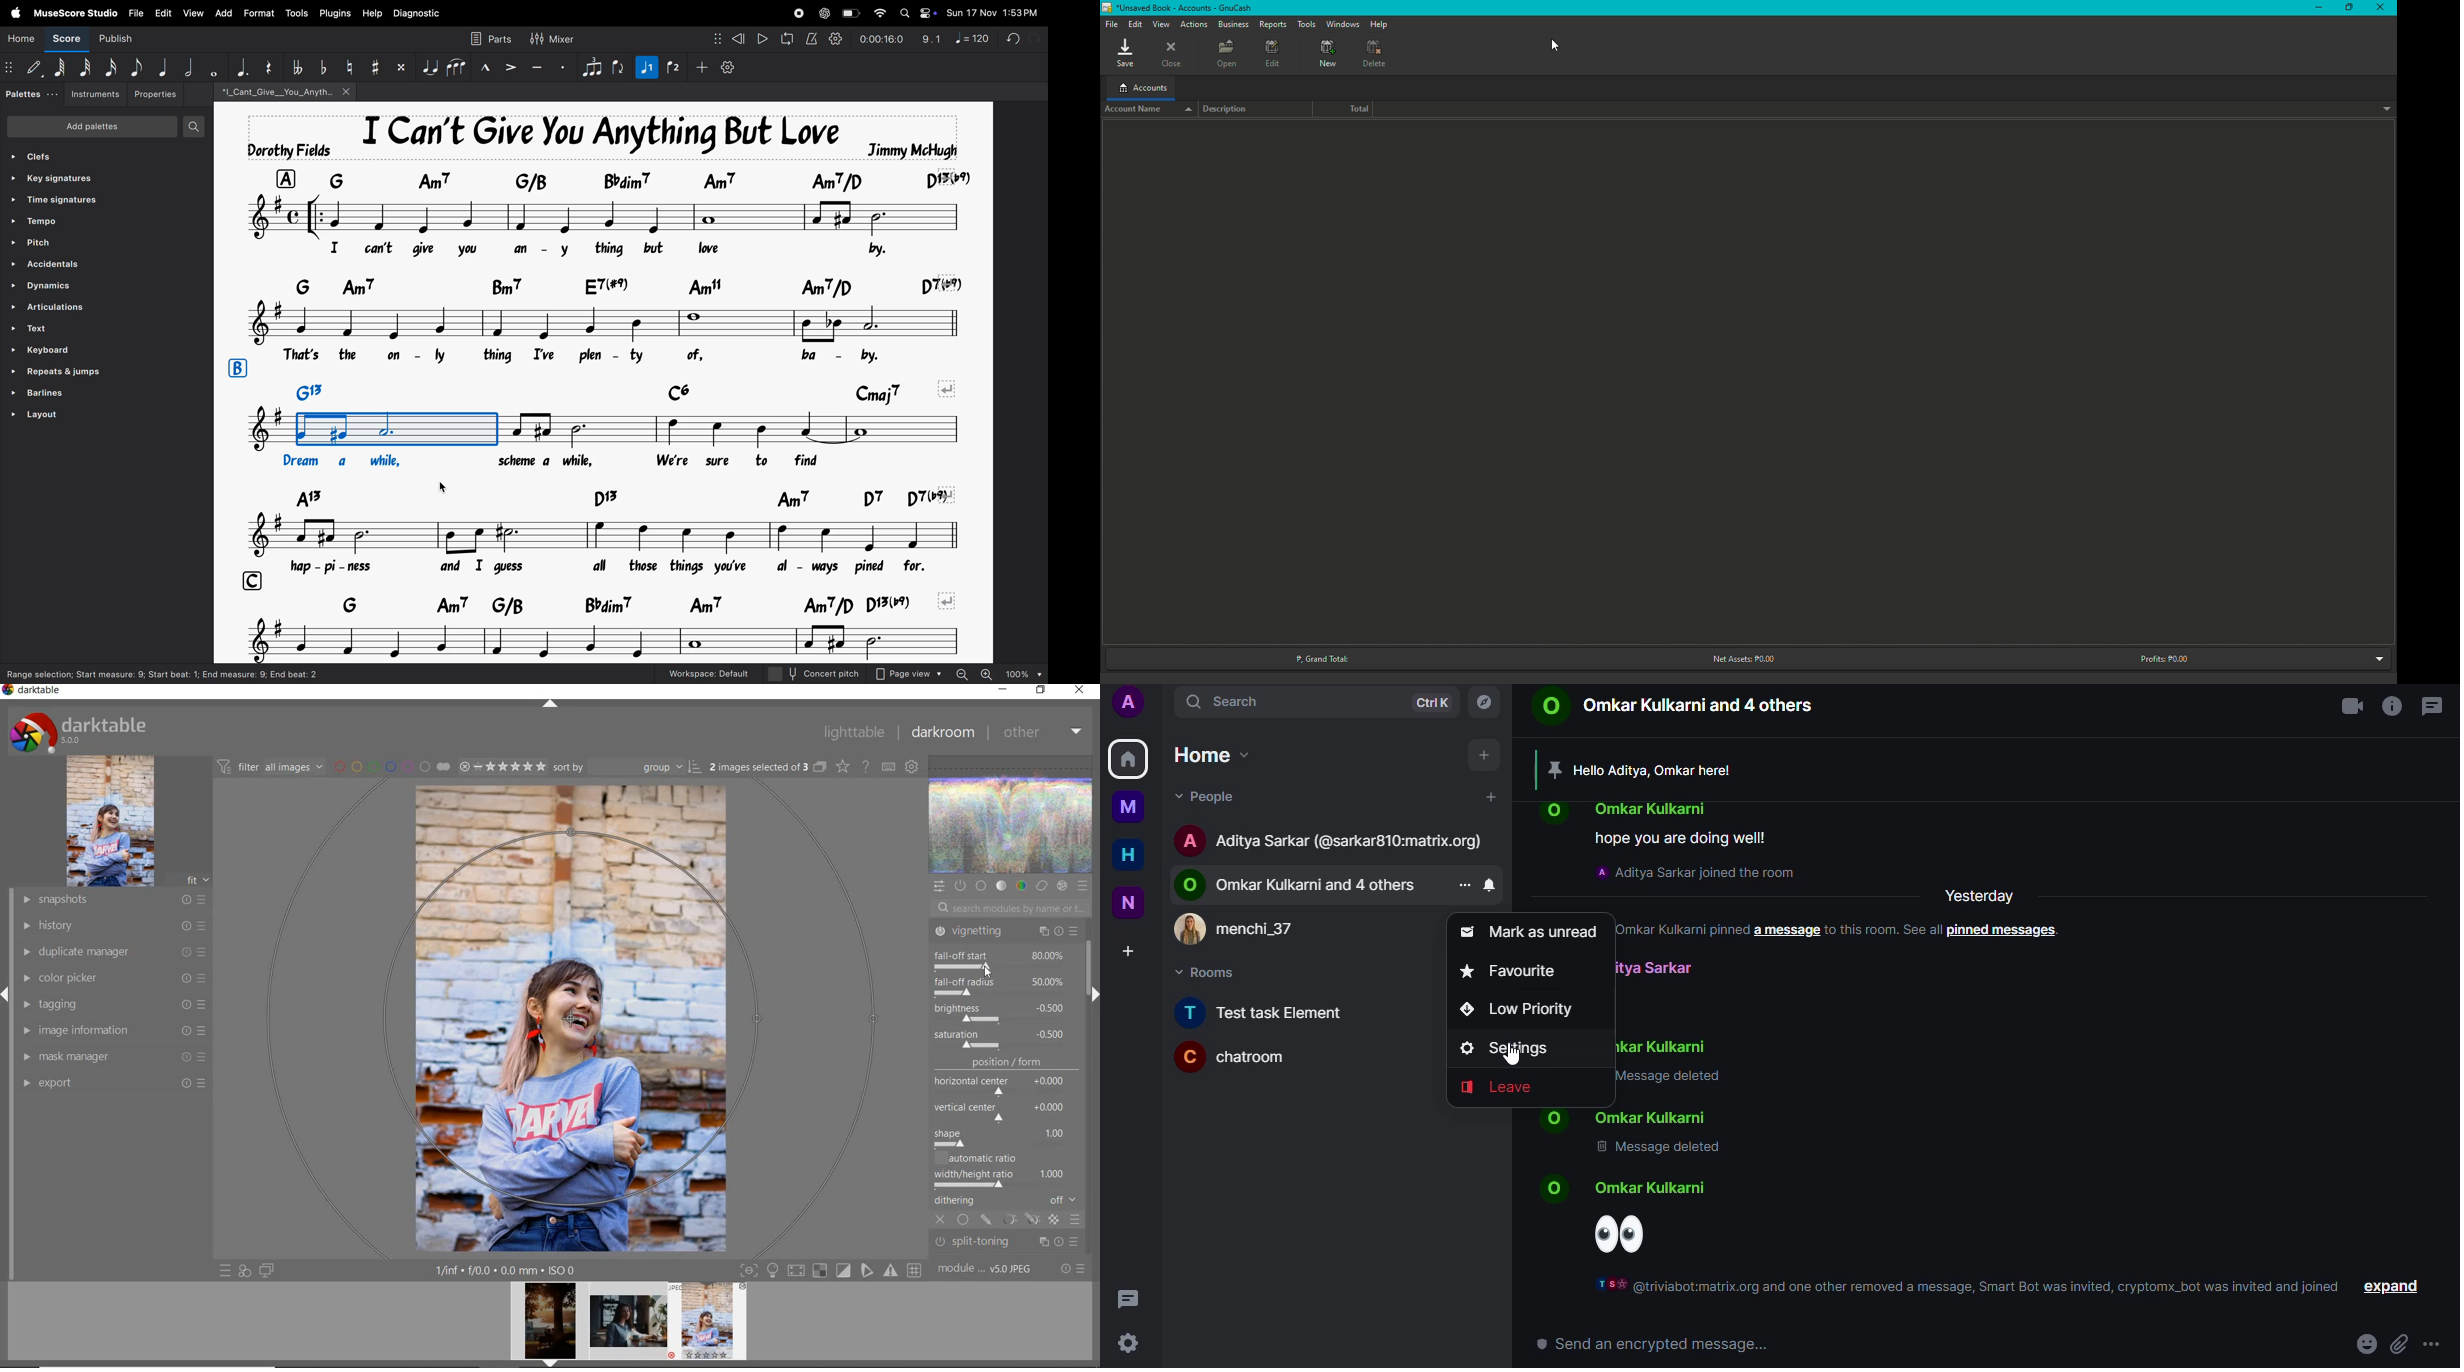 The image size is (2464, 1372). Describe the element at coordinates (1268, 1014) in the screenshot. I see `room` at that location.